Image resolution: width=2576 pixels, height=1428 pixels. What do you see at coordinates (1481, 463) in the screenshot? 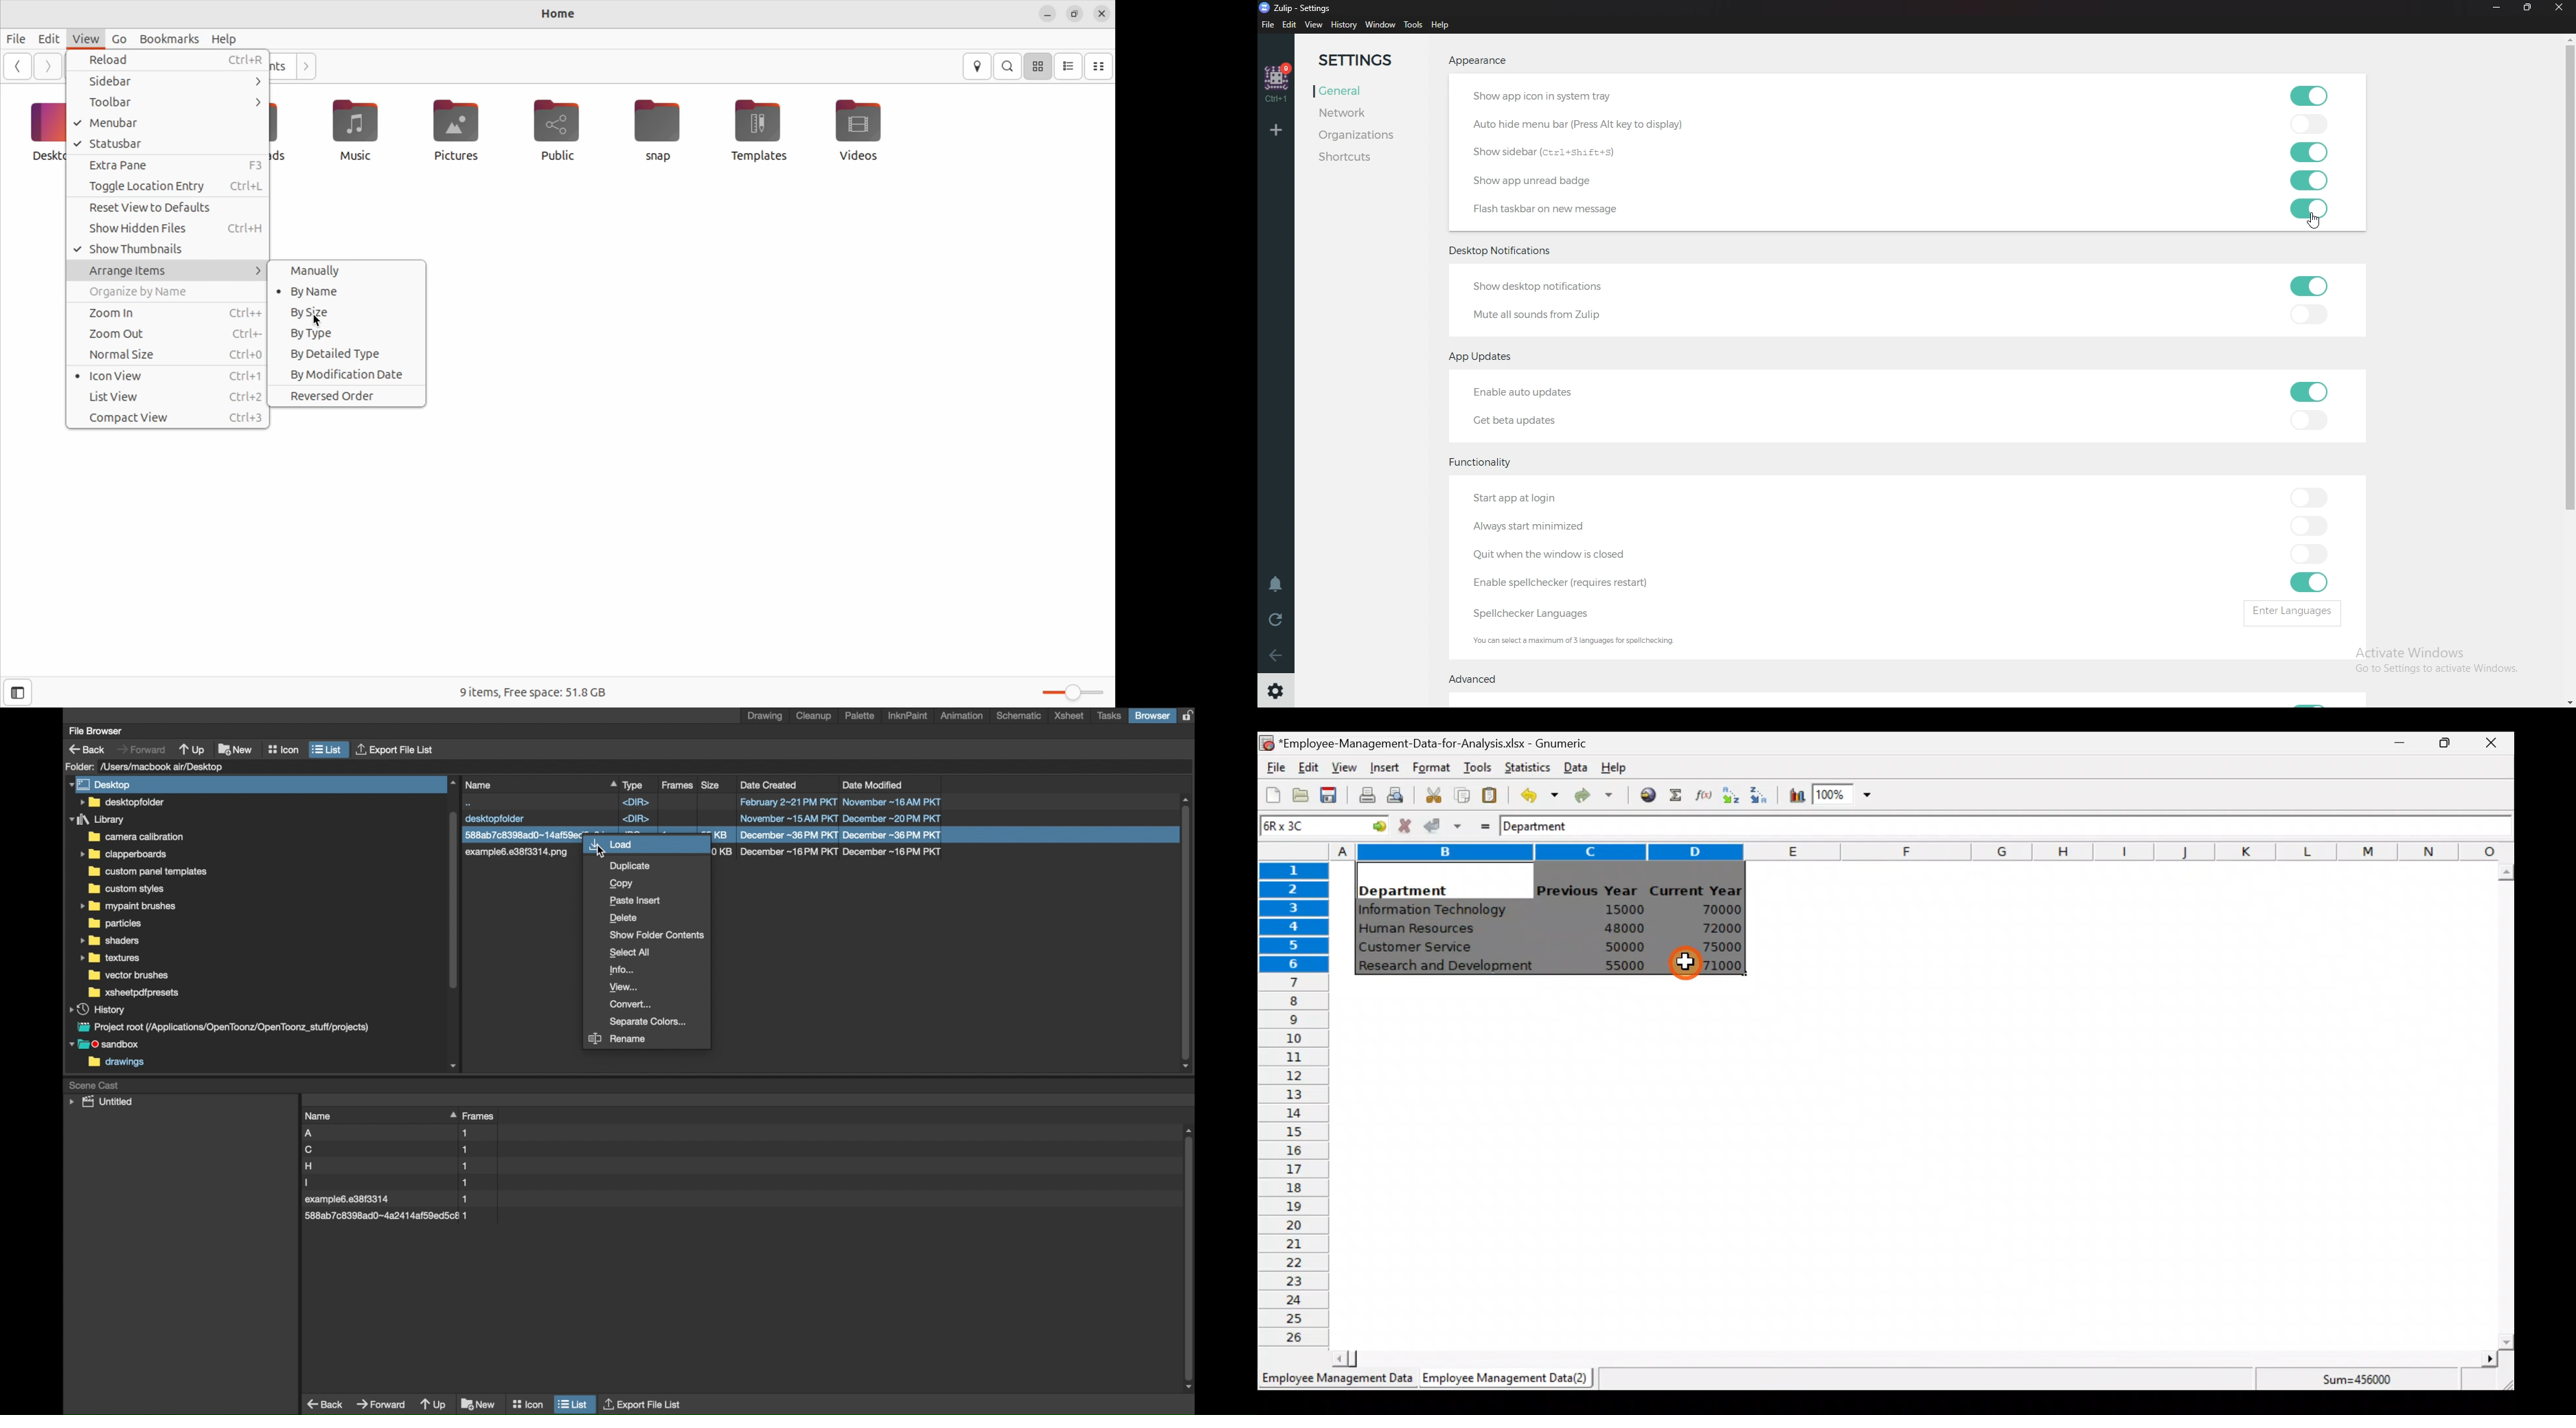
I see `Functionality` at bounding box center [1481, 463].